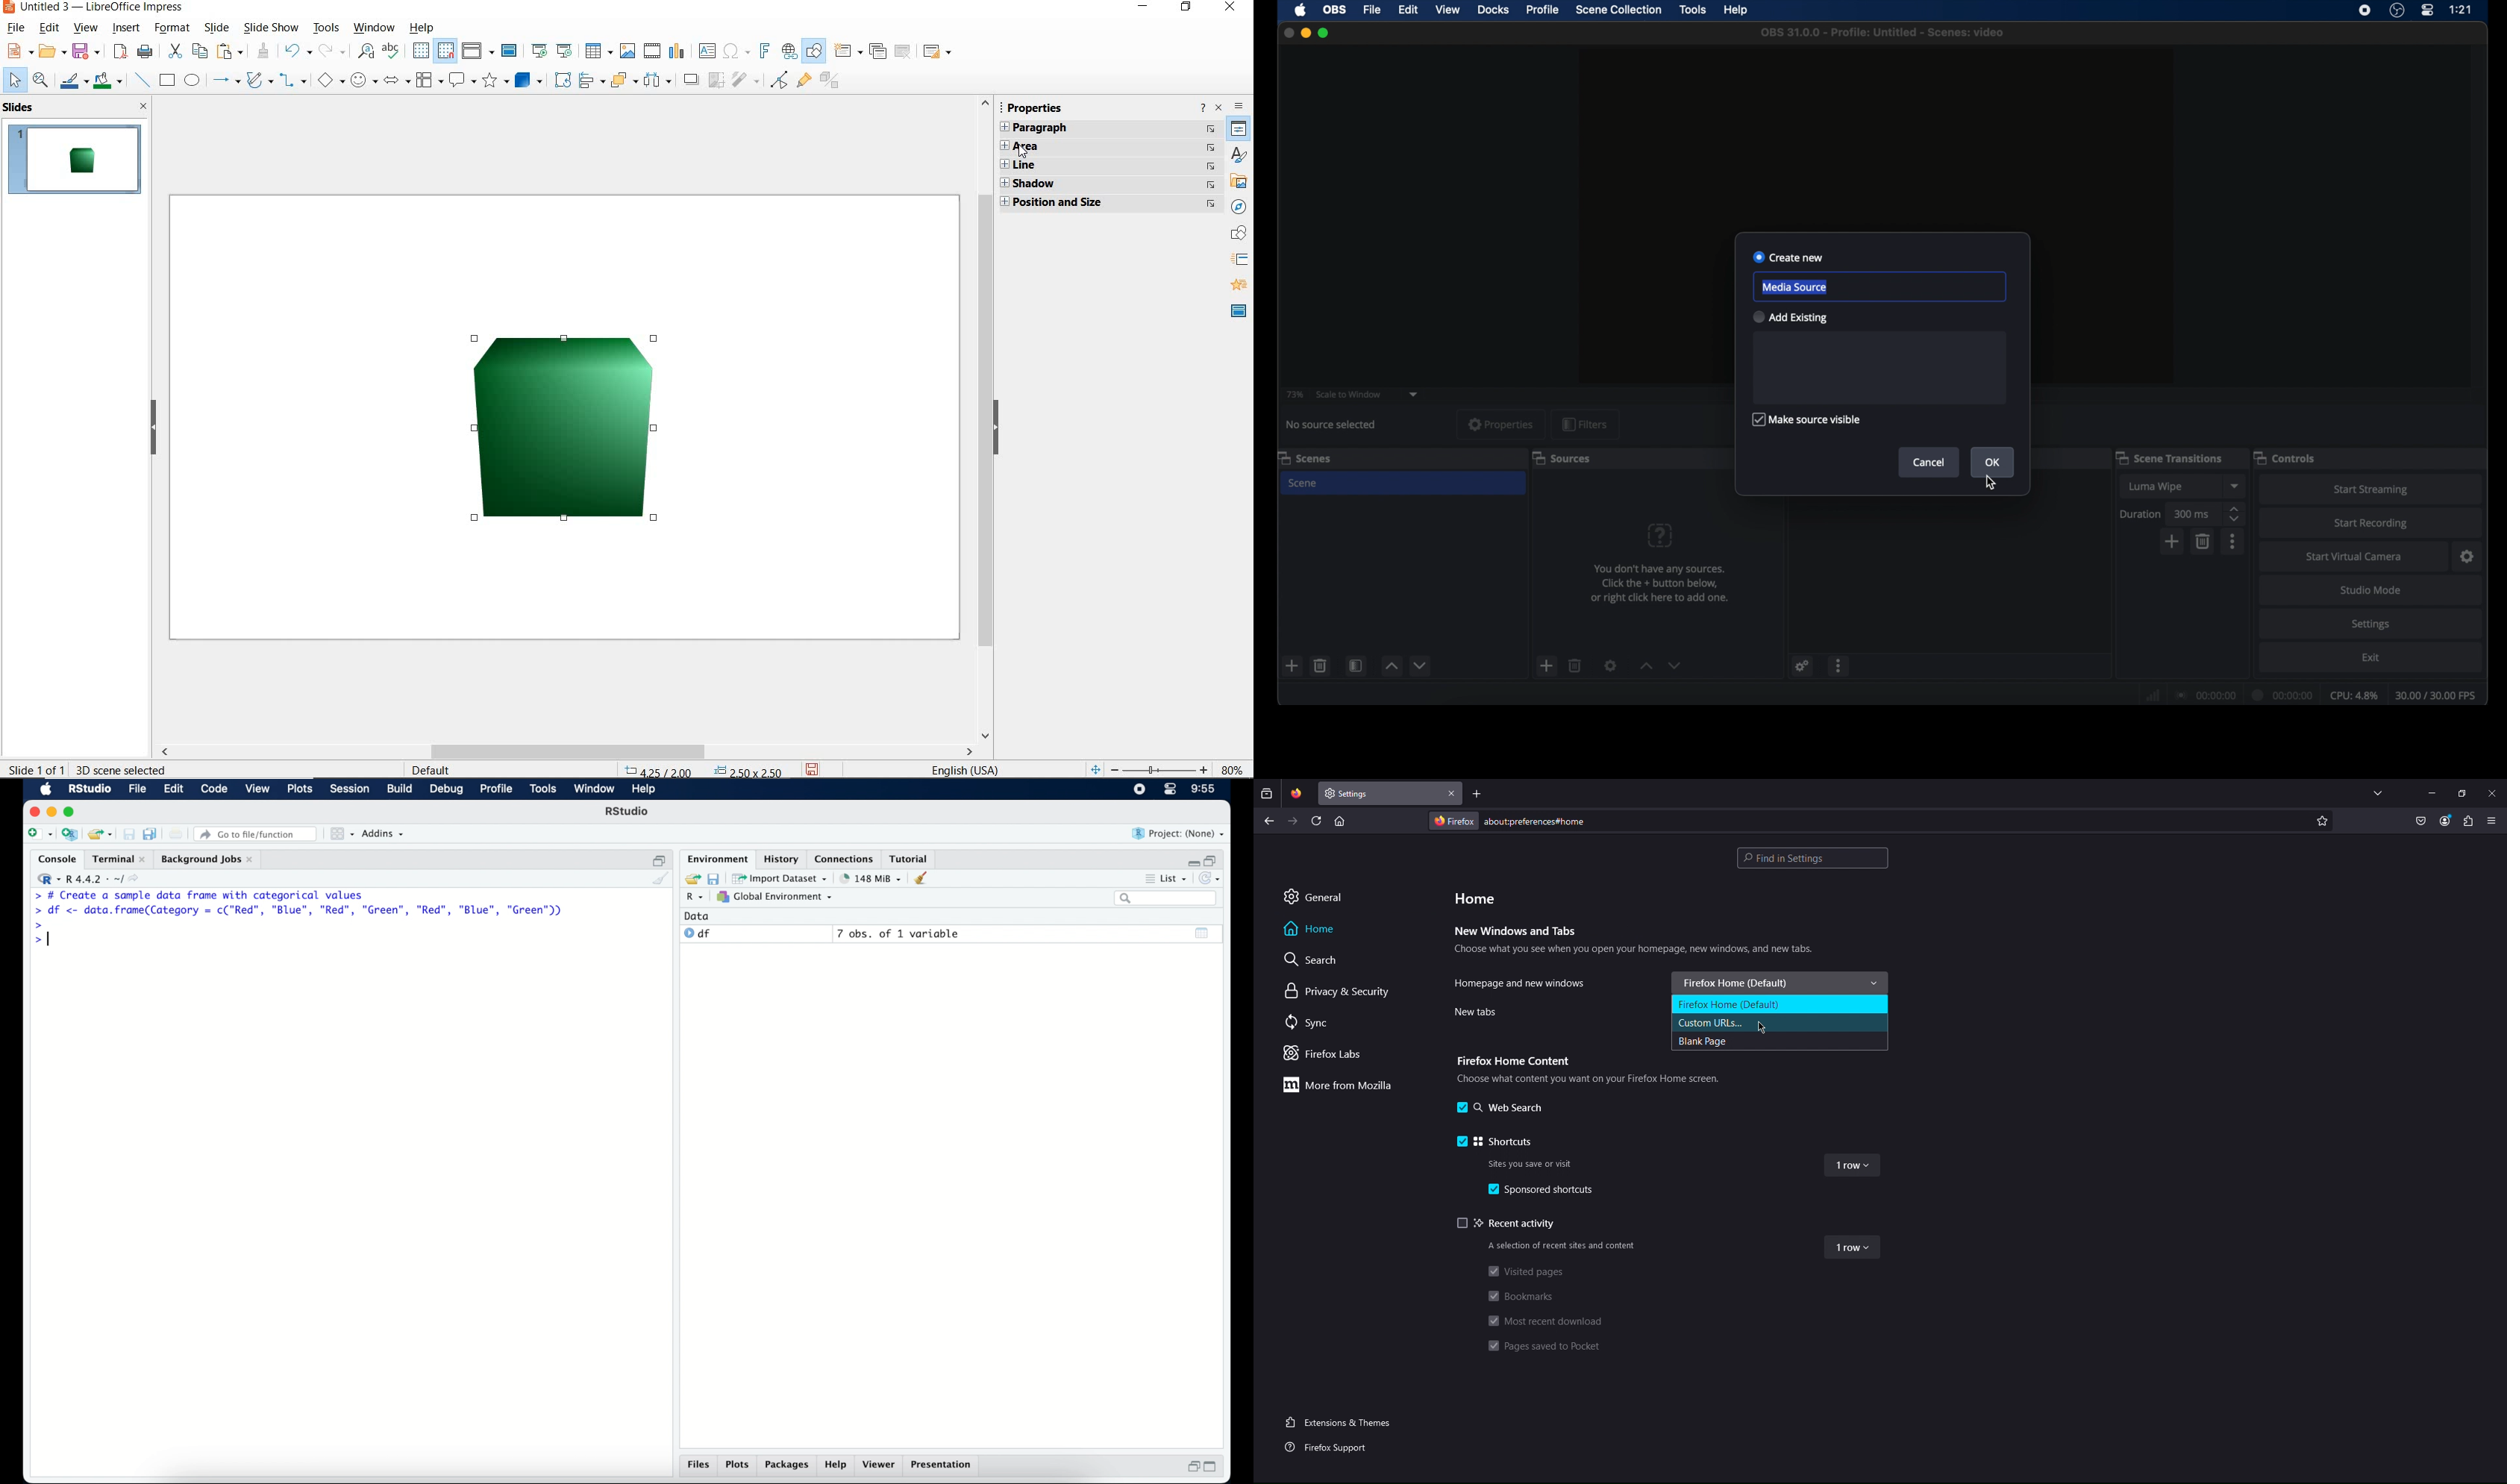 Image resolution: width=2520 pixels, height=1484 pixels. What do you see at coordinates (1330, 1445) in the screenshot?
I see `Firefox Support` at bounding box center [1330, 1445].